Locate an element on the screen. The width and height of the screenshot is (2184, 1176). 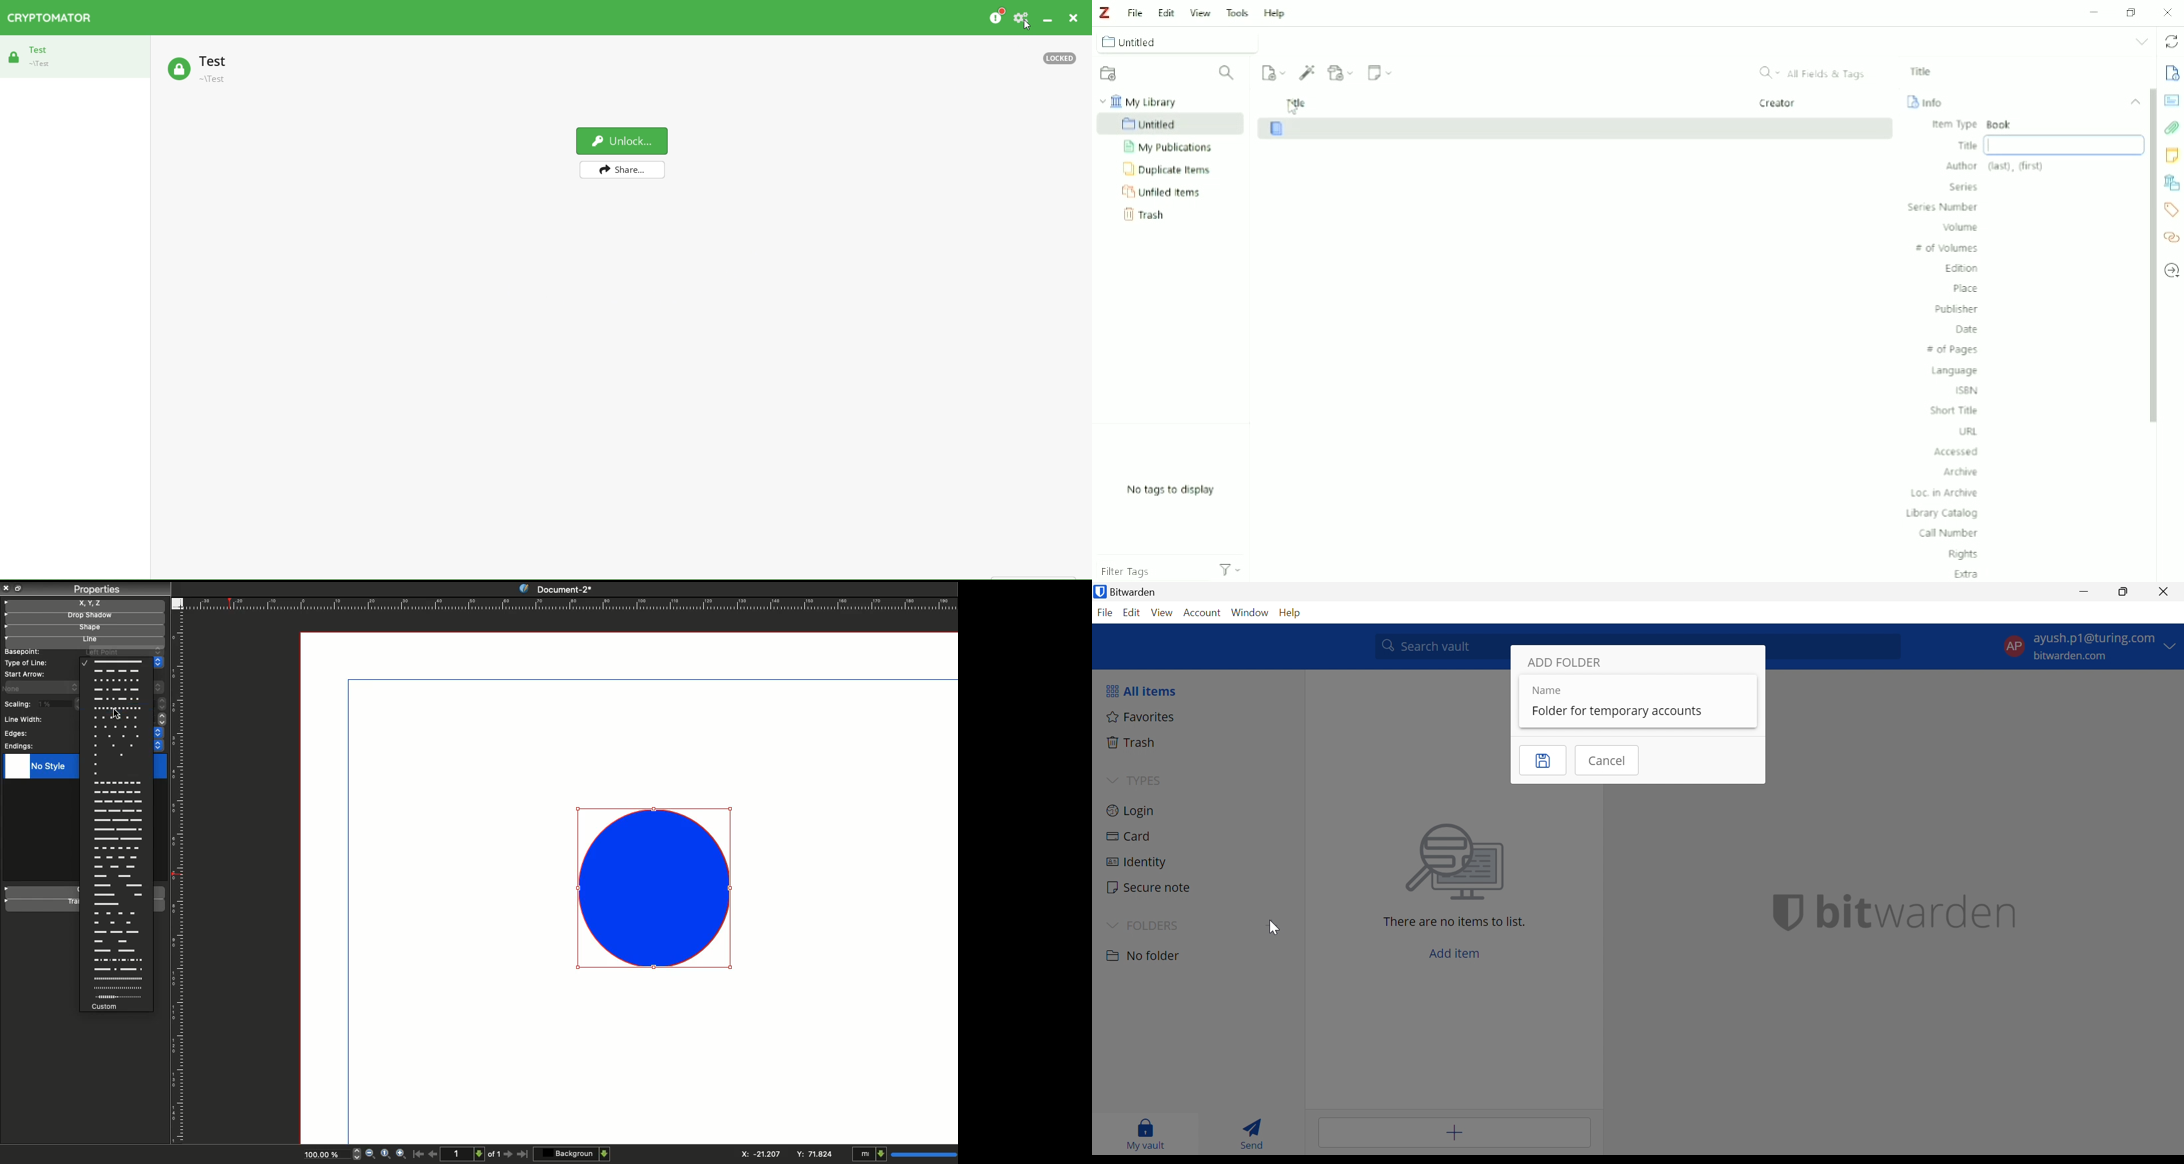
line option is located at coordinates (116, 671).